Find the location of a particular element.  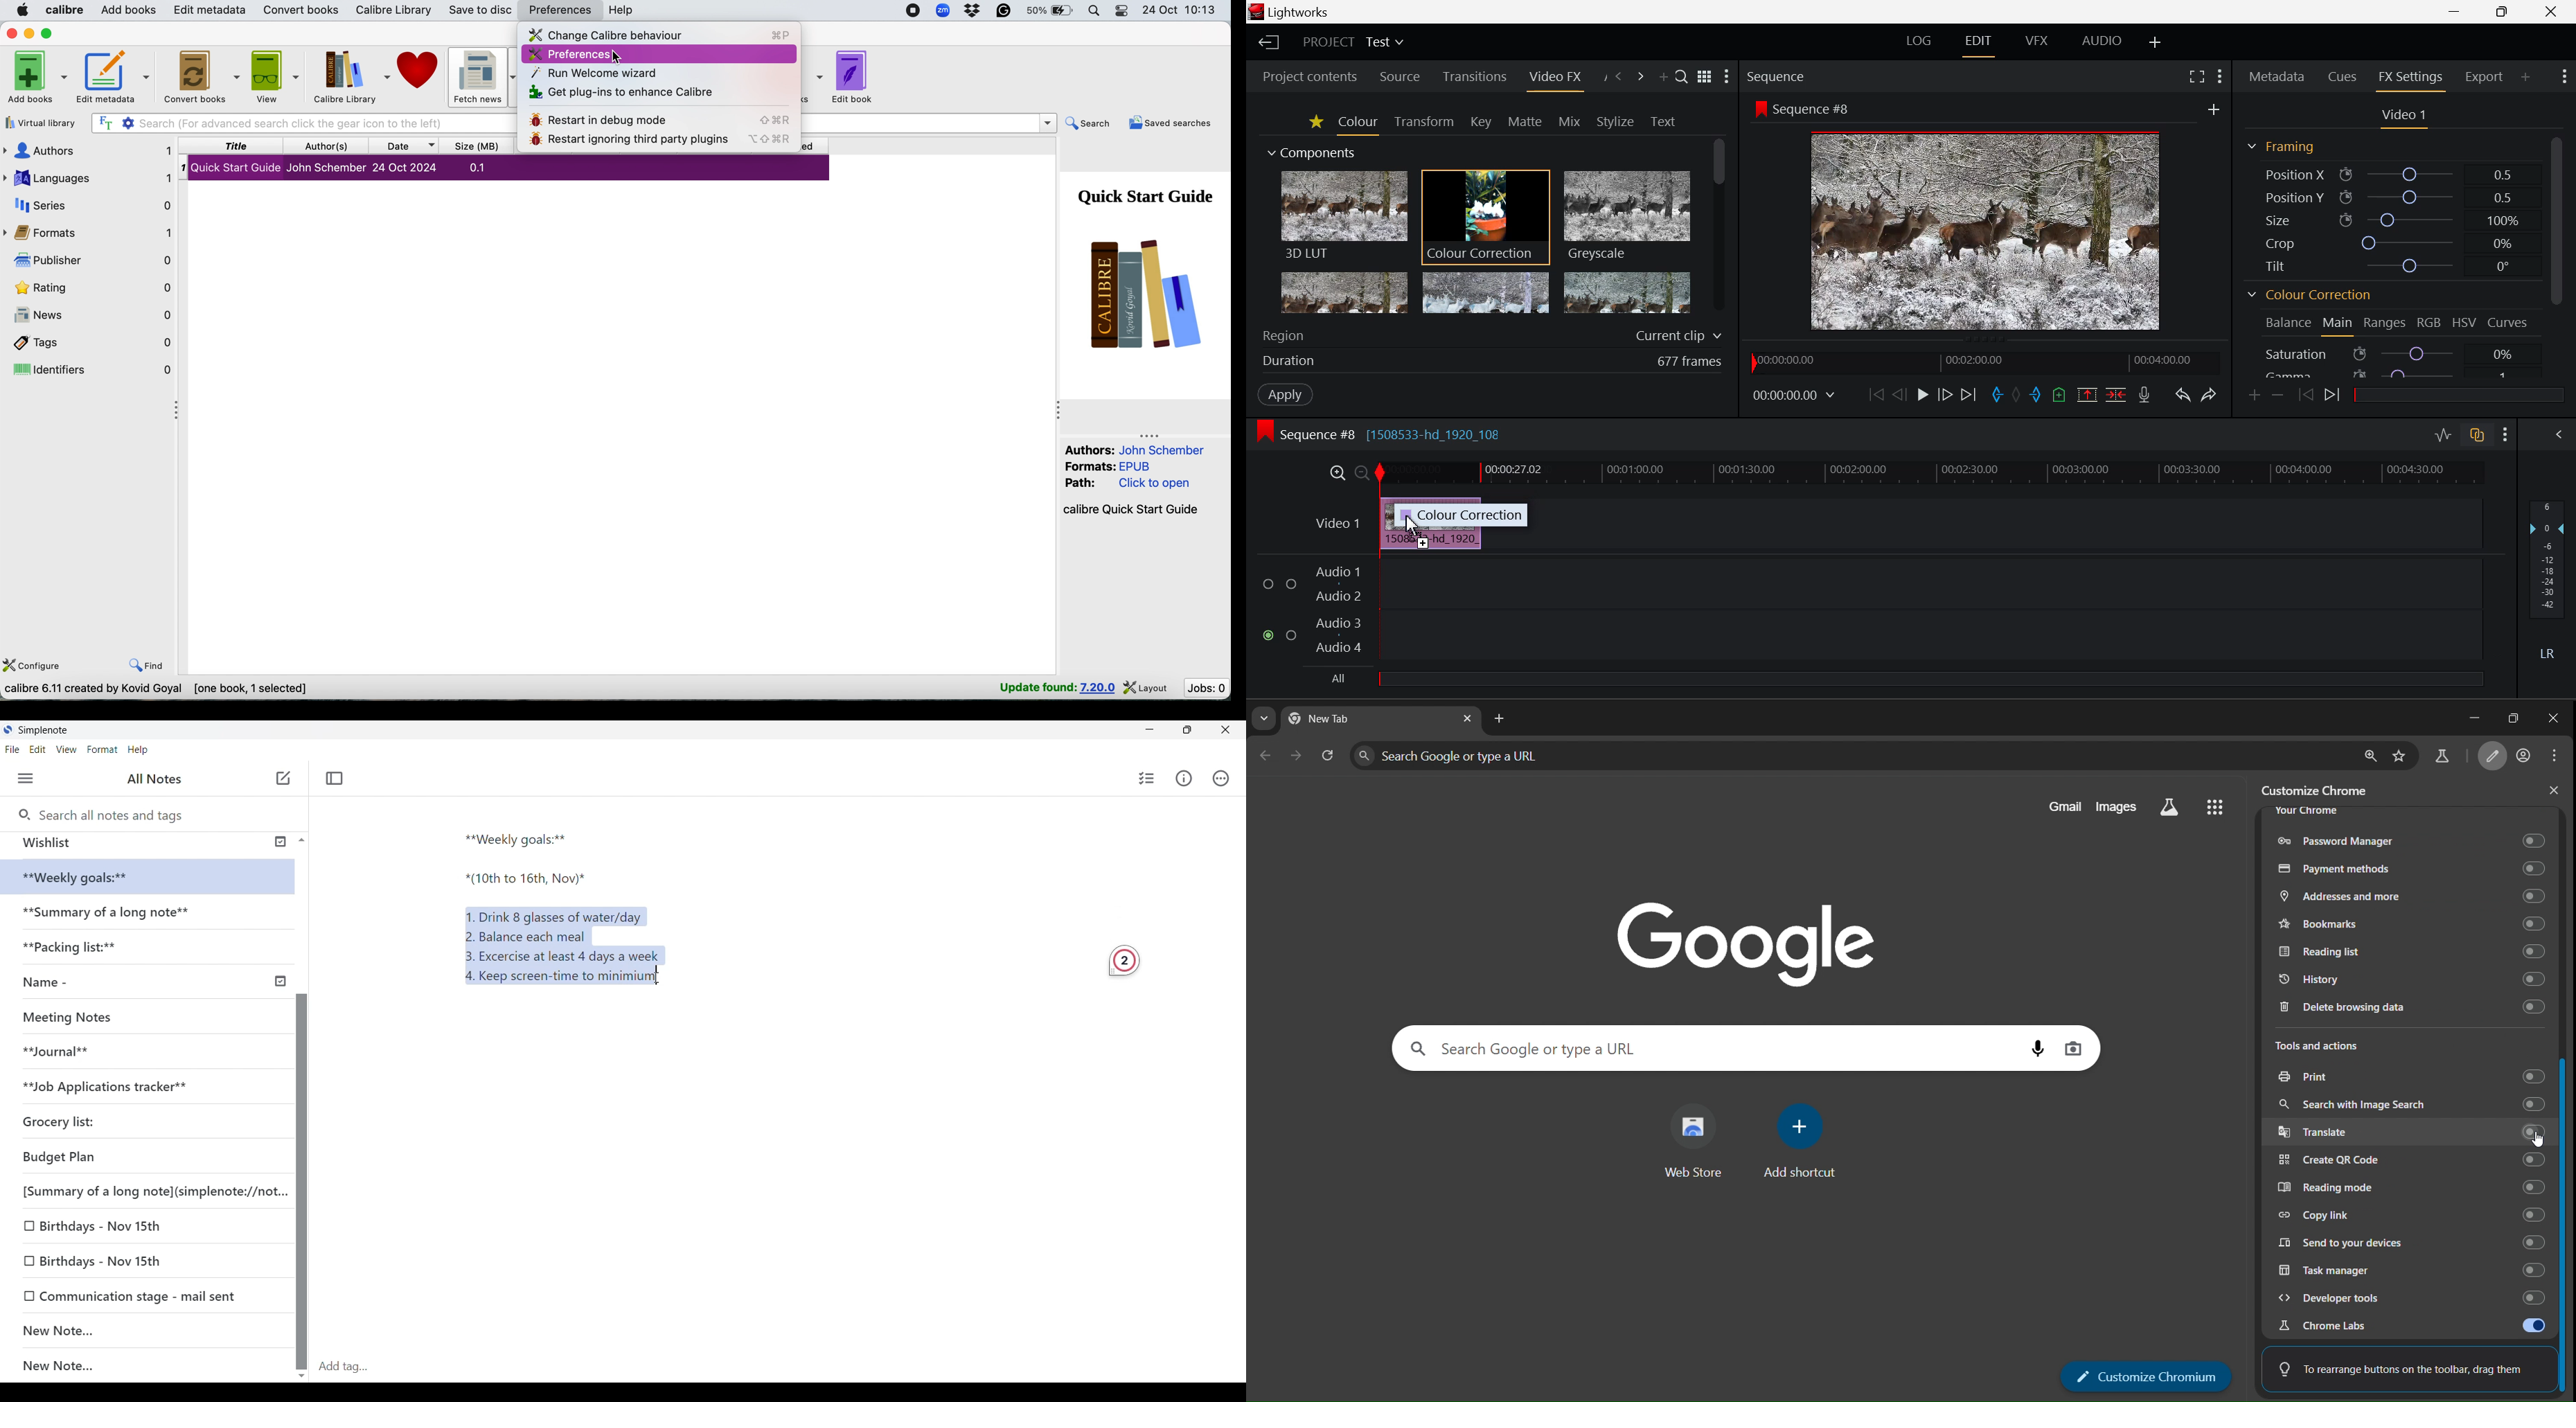

Audio Input Checkbox is located at coordinates (1267, 635).